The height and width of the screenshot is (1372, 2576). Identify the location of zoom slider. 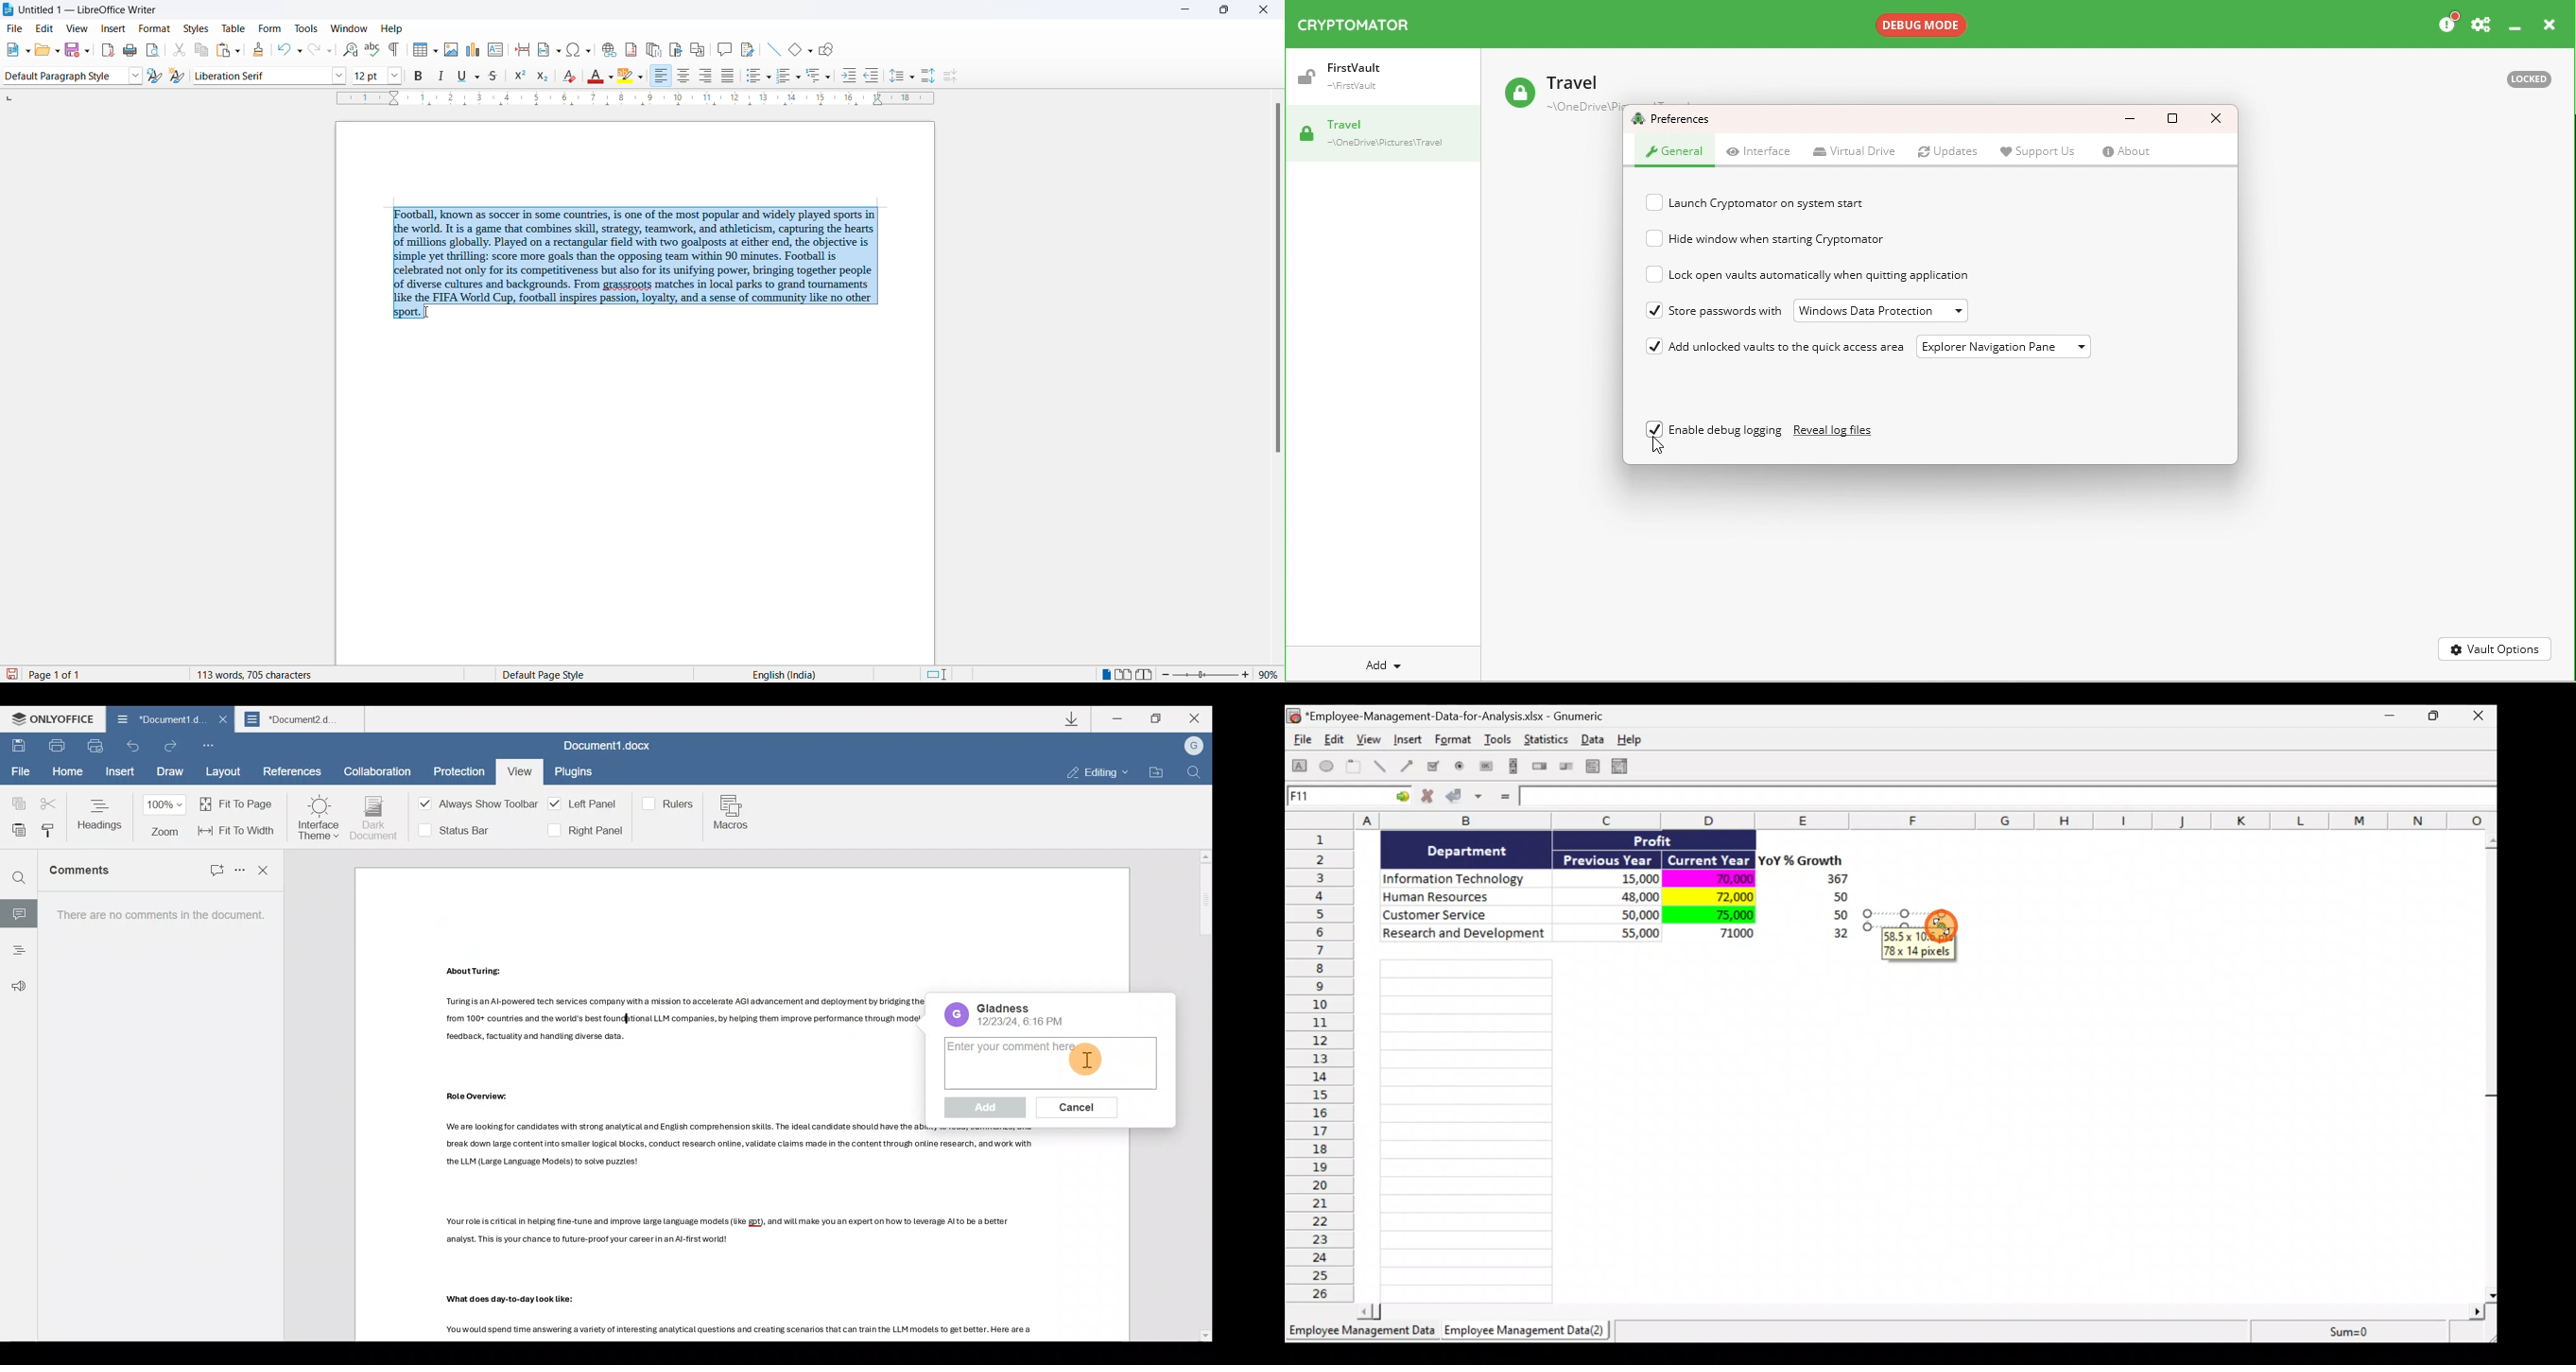
(1207, 674).